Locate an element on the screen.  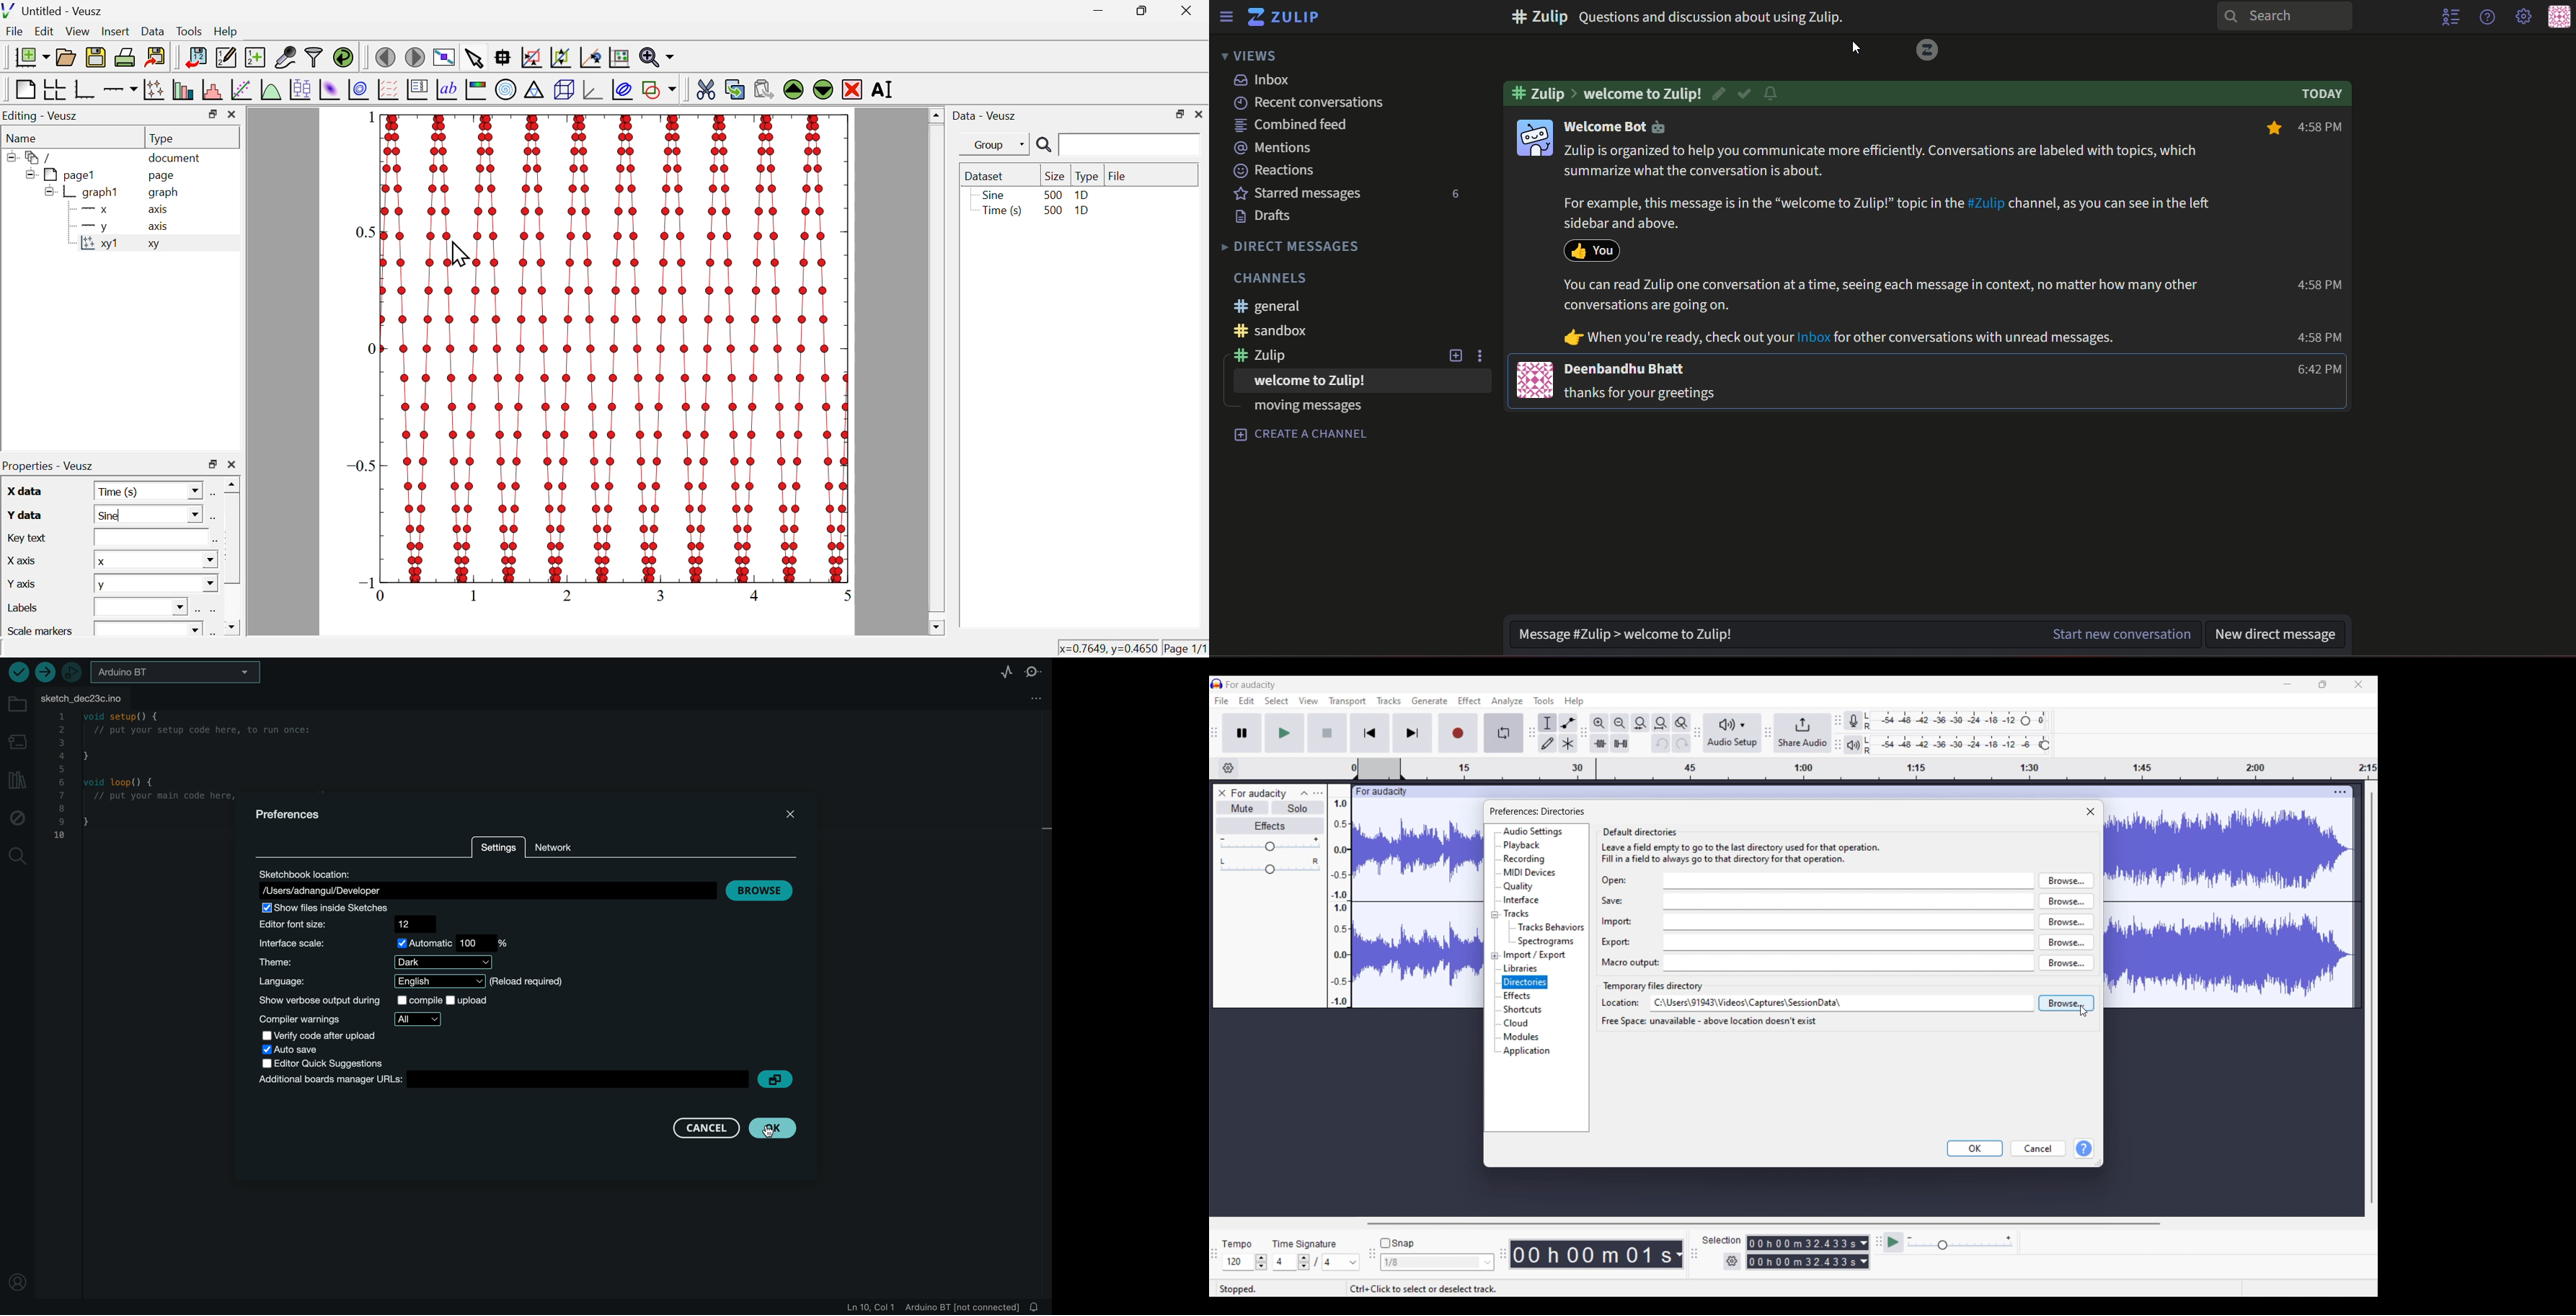
Collapse/Expand is located at coordinates (1495, 935).